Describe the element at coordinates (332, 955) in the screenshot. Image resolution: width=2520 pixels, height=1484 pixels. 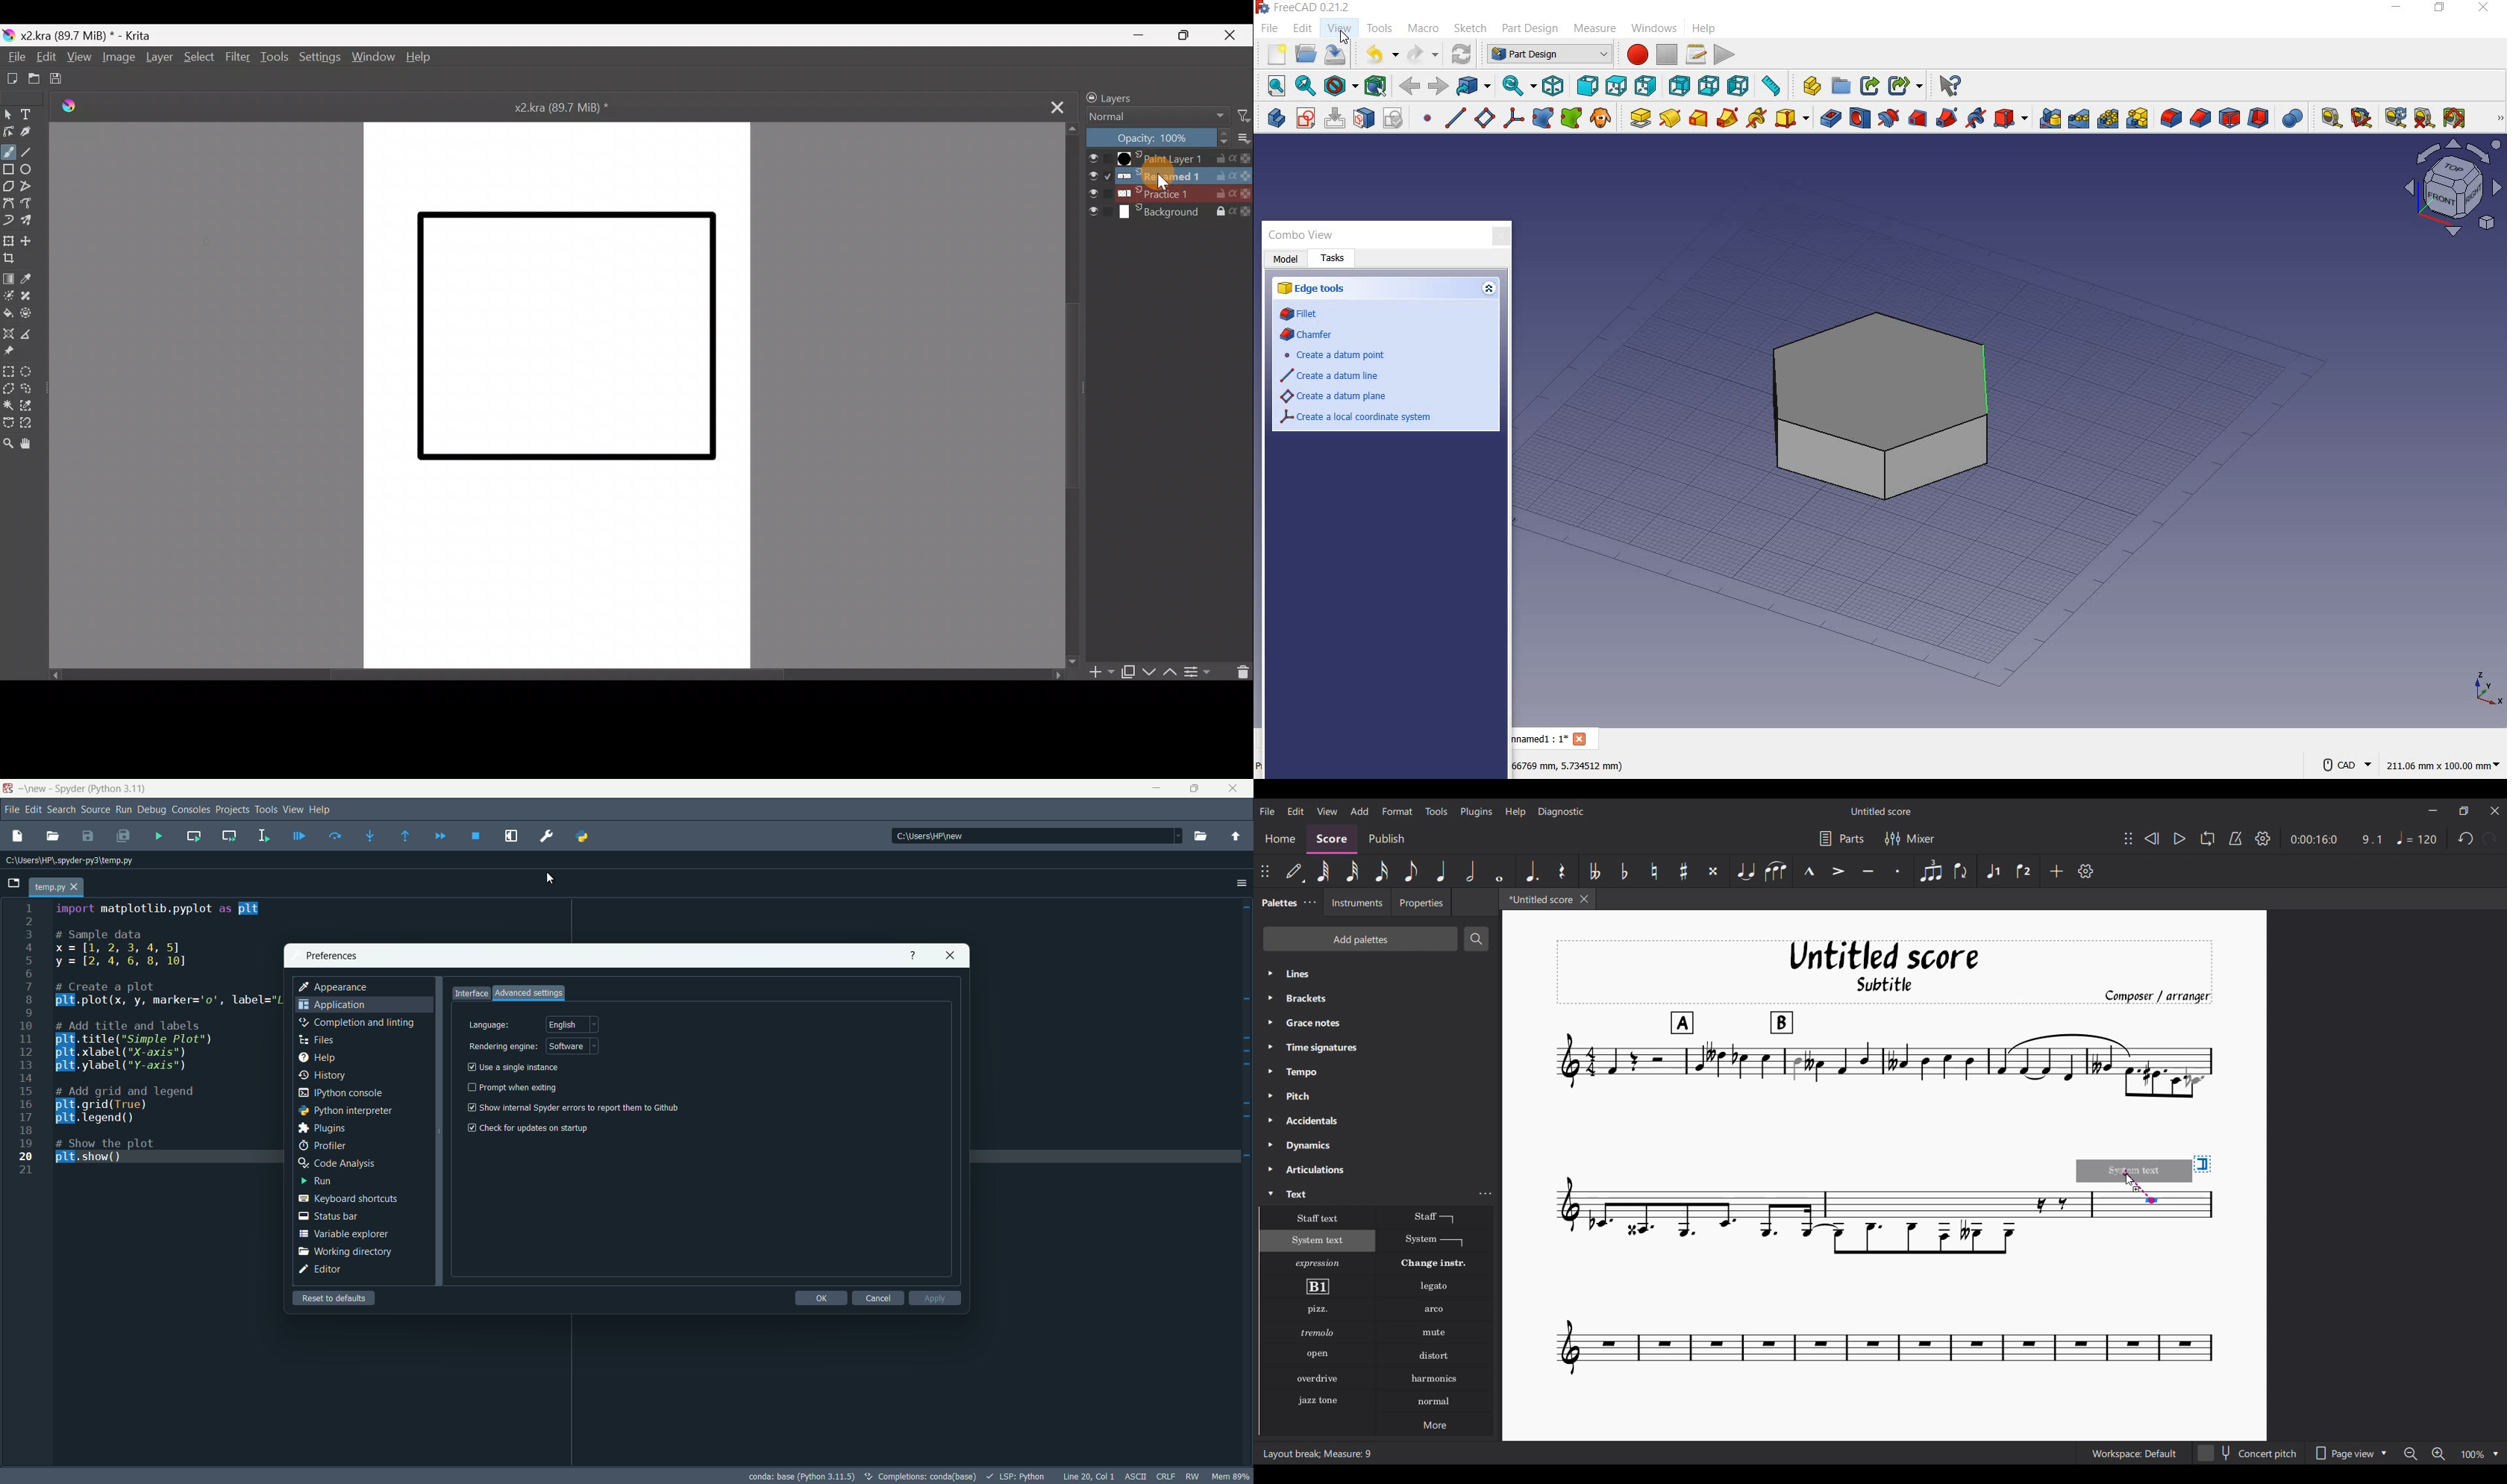
I see `preferences` at that location.